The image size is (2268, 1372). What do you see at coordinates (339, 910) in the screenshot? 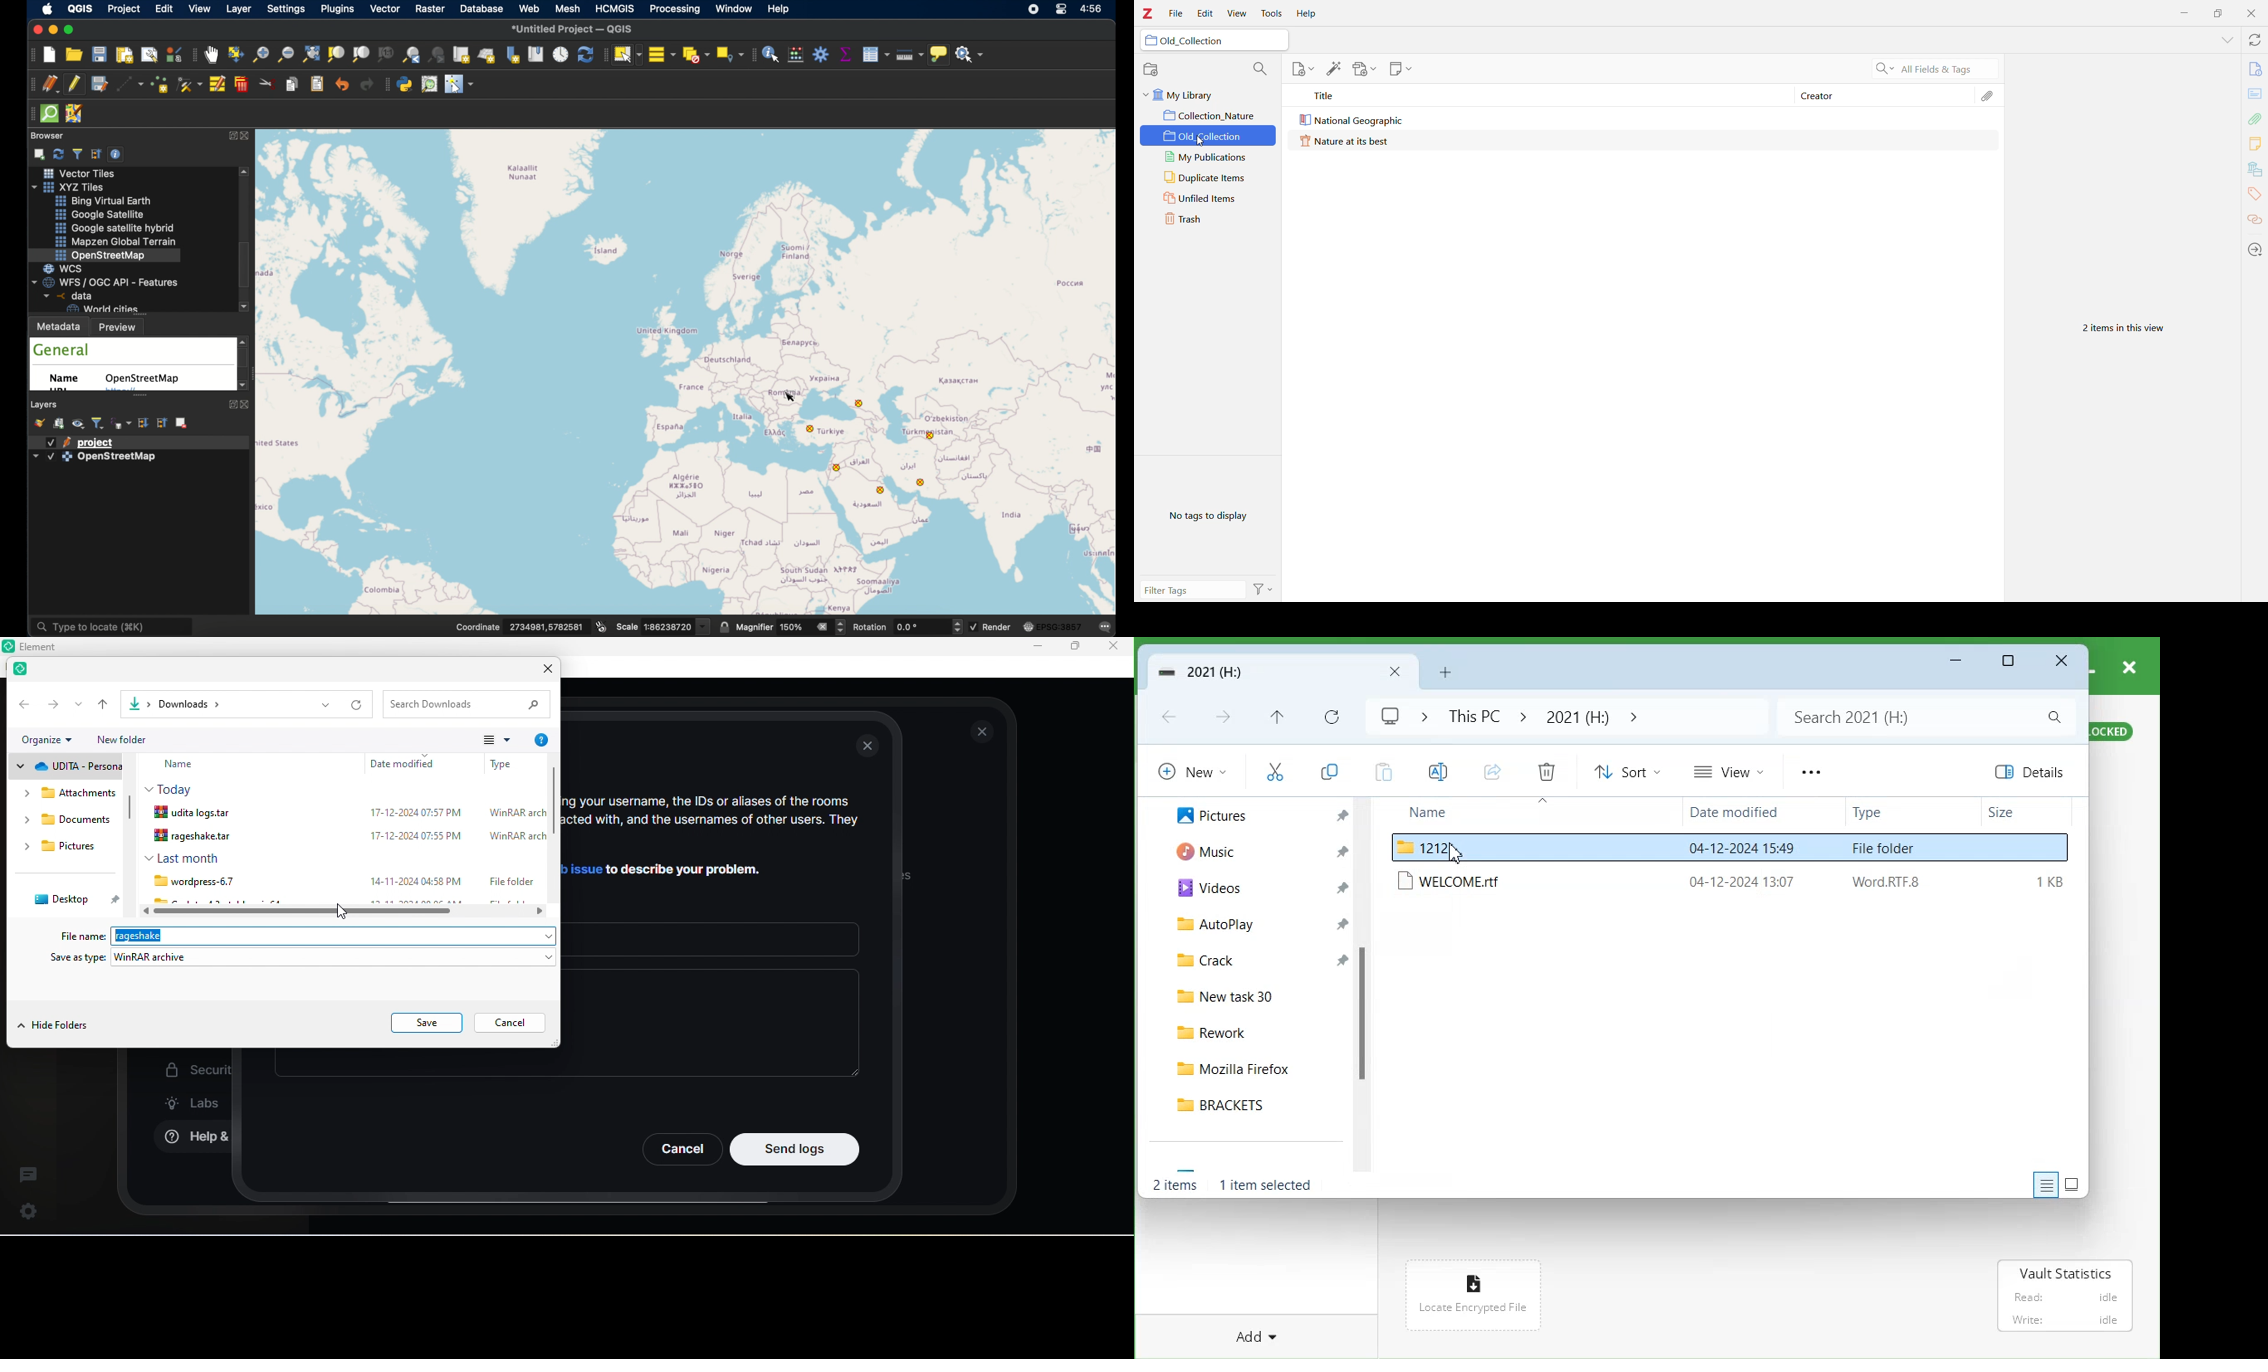
I see `cursor` at bounding box center [339, 910].